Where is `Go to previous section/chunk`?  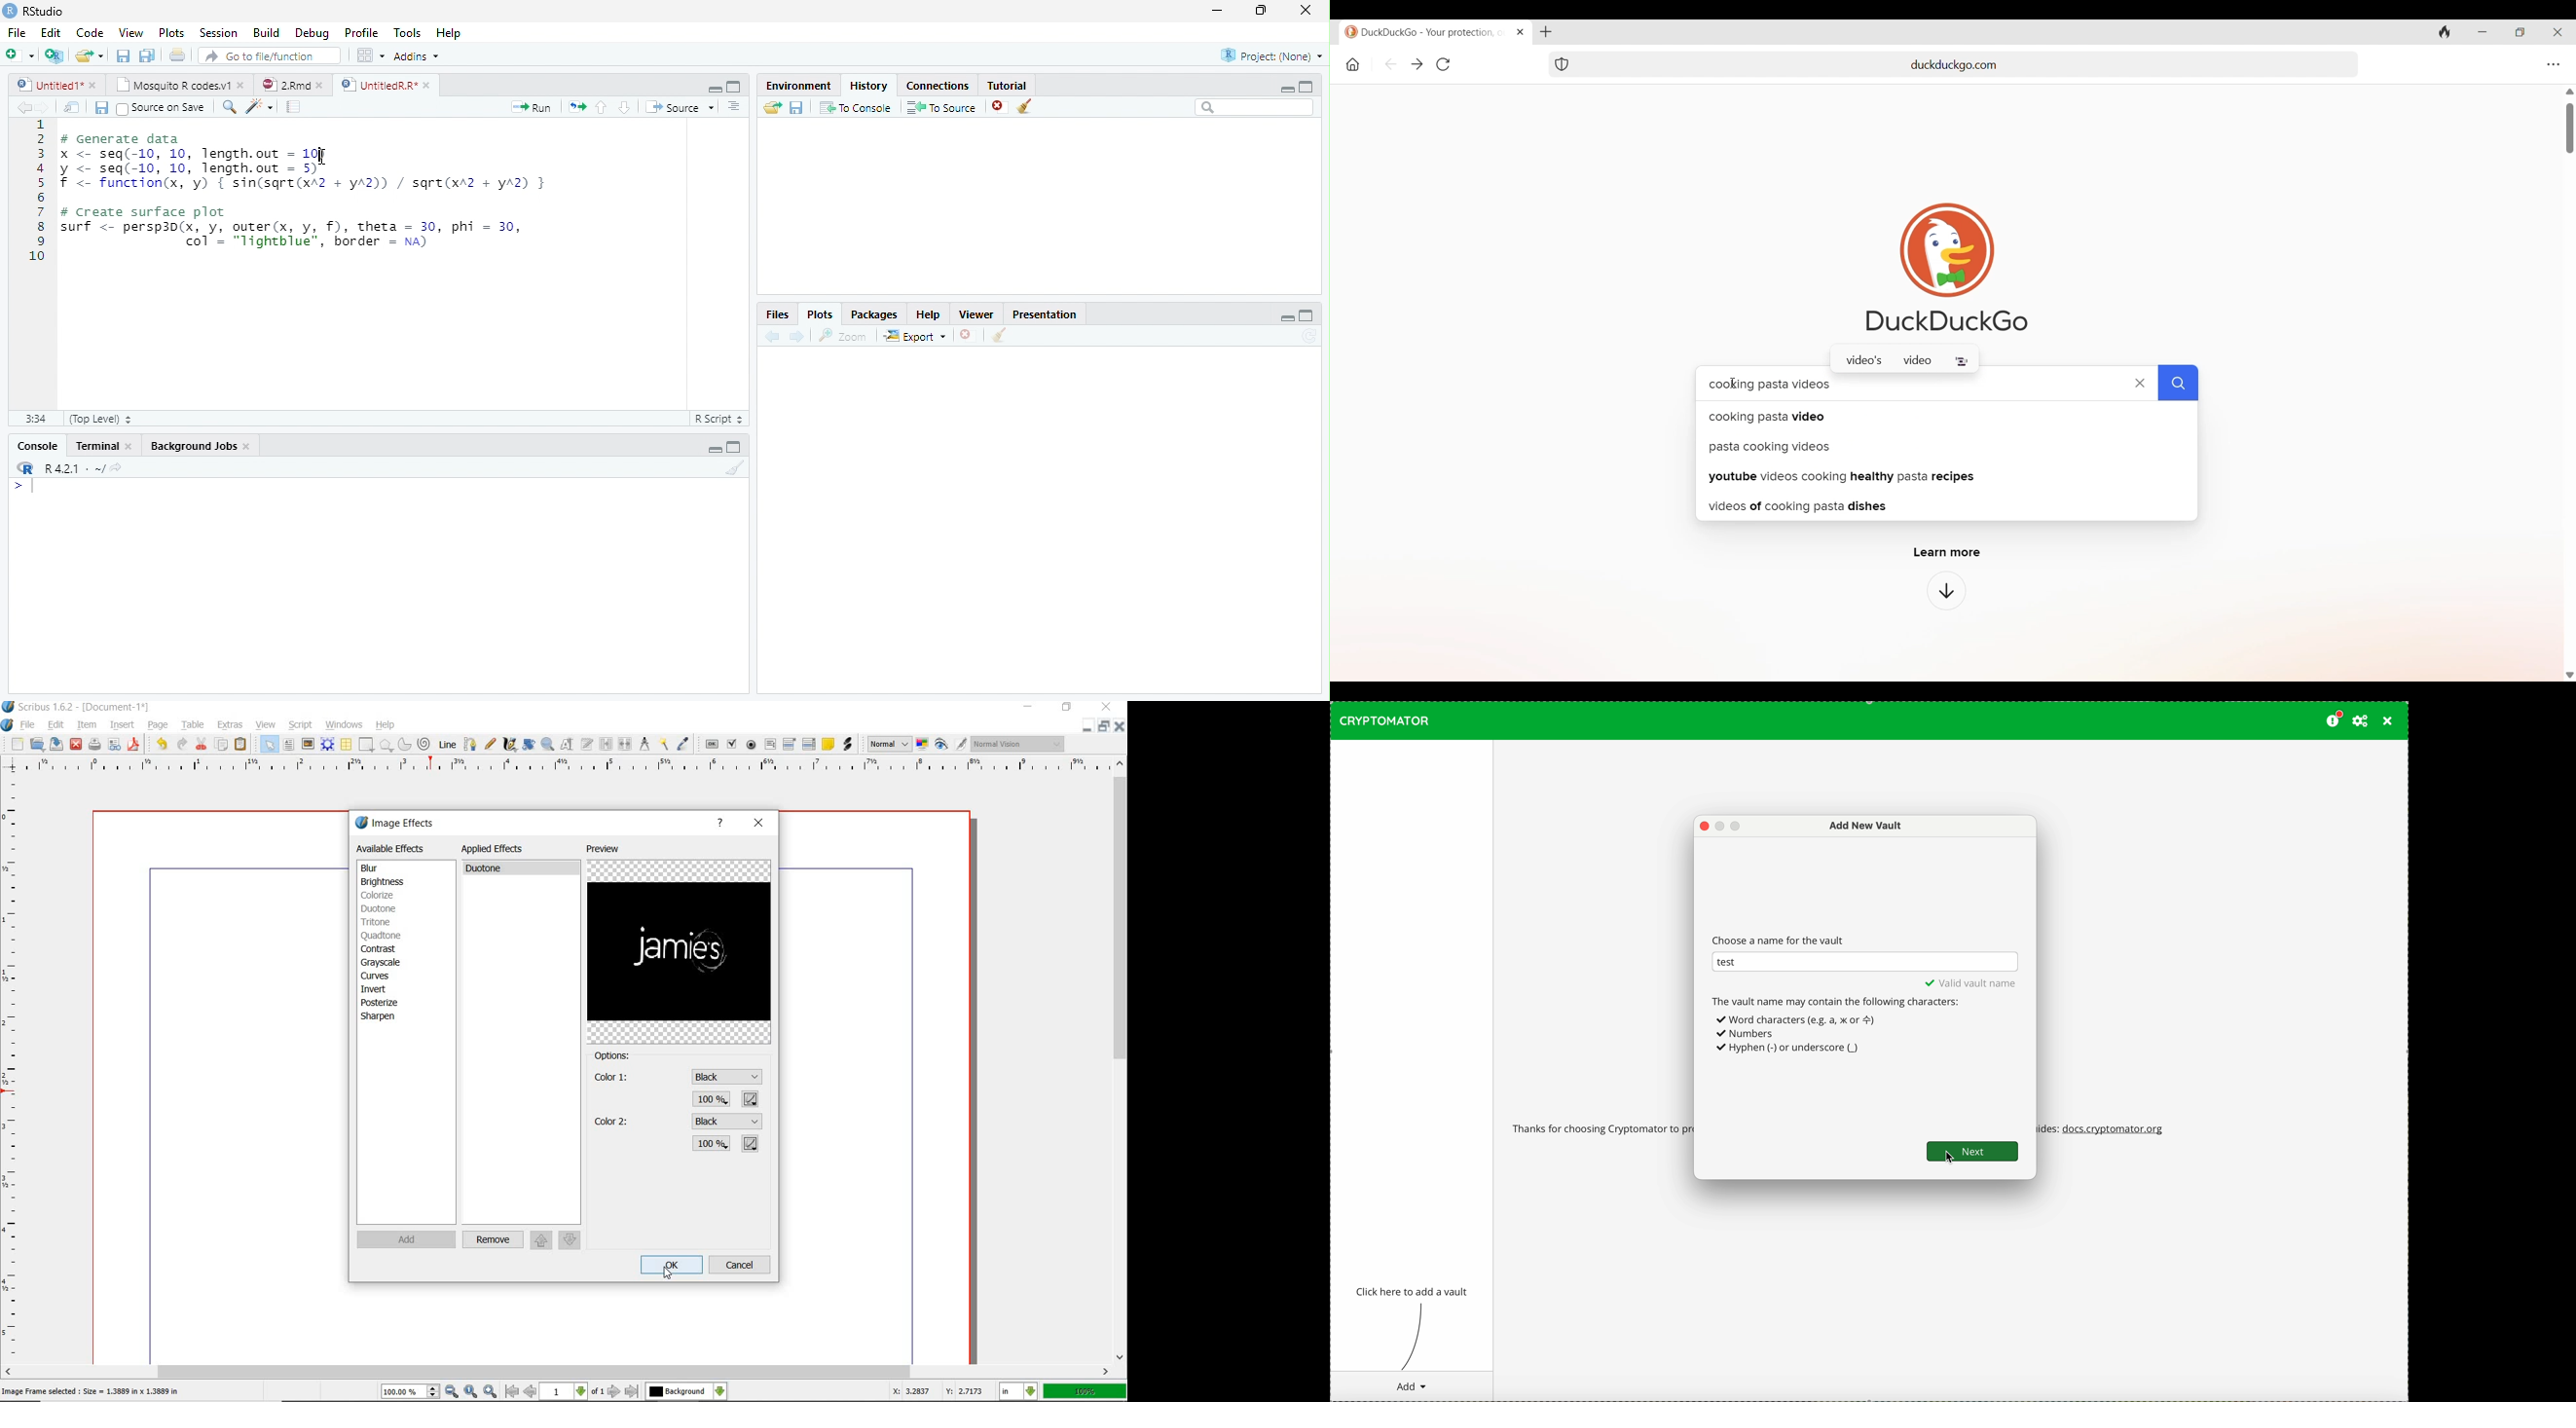
Go to previous section/chunk is located at coordinates (601, 107).